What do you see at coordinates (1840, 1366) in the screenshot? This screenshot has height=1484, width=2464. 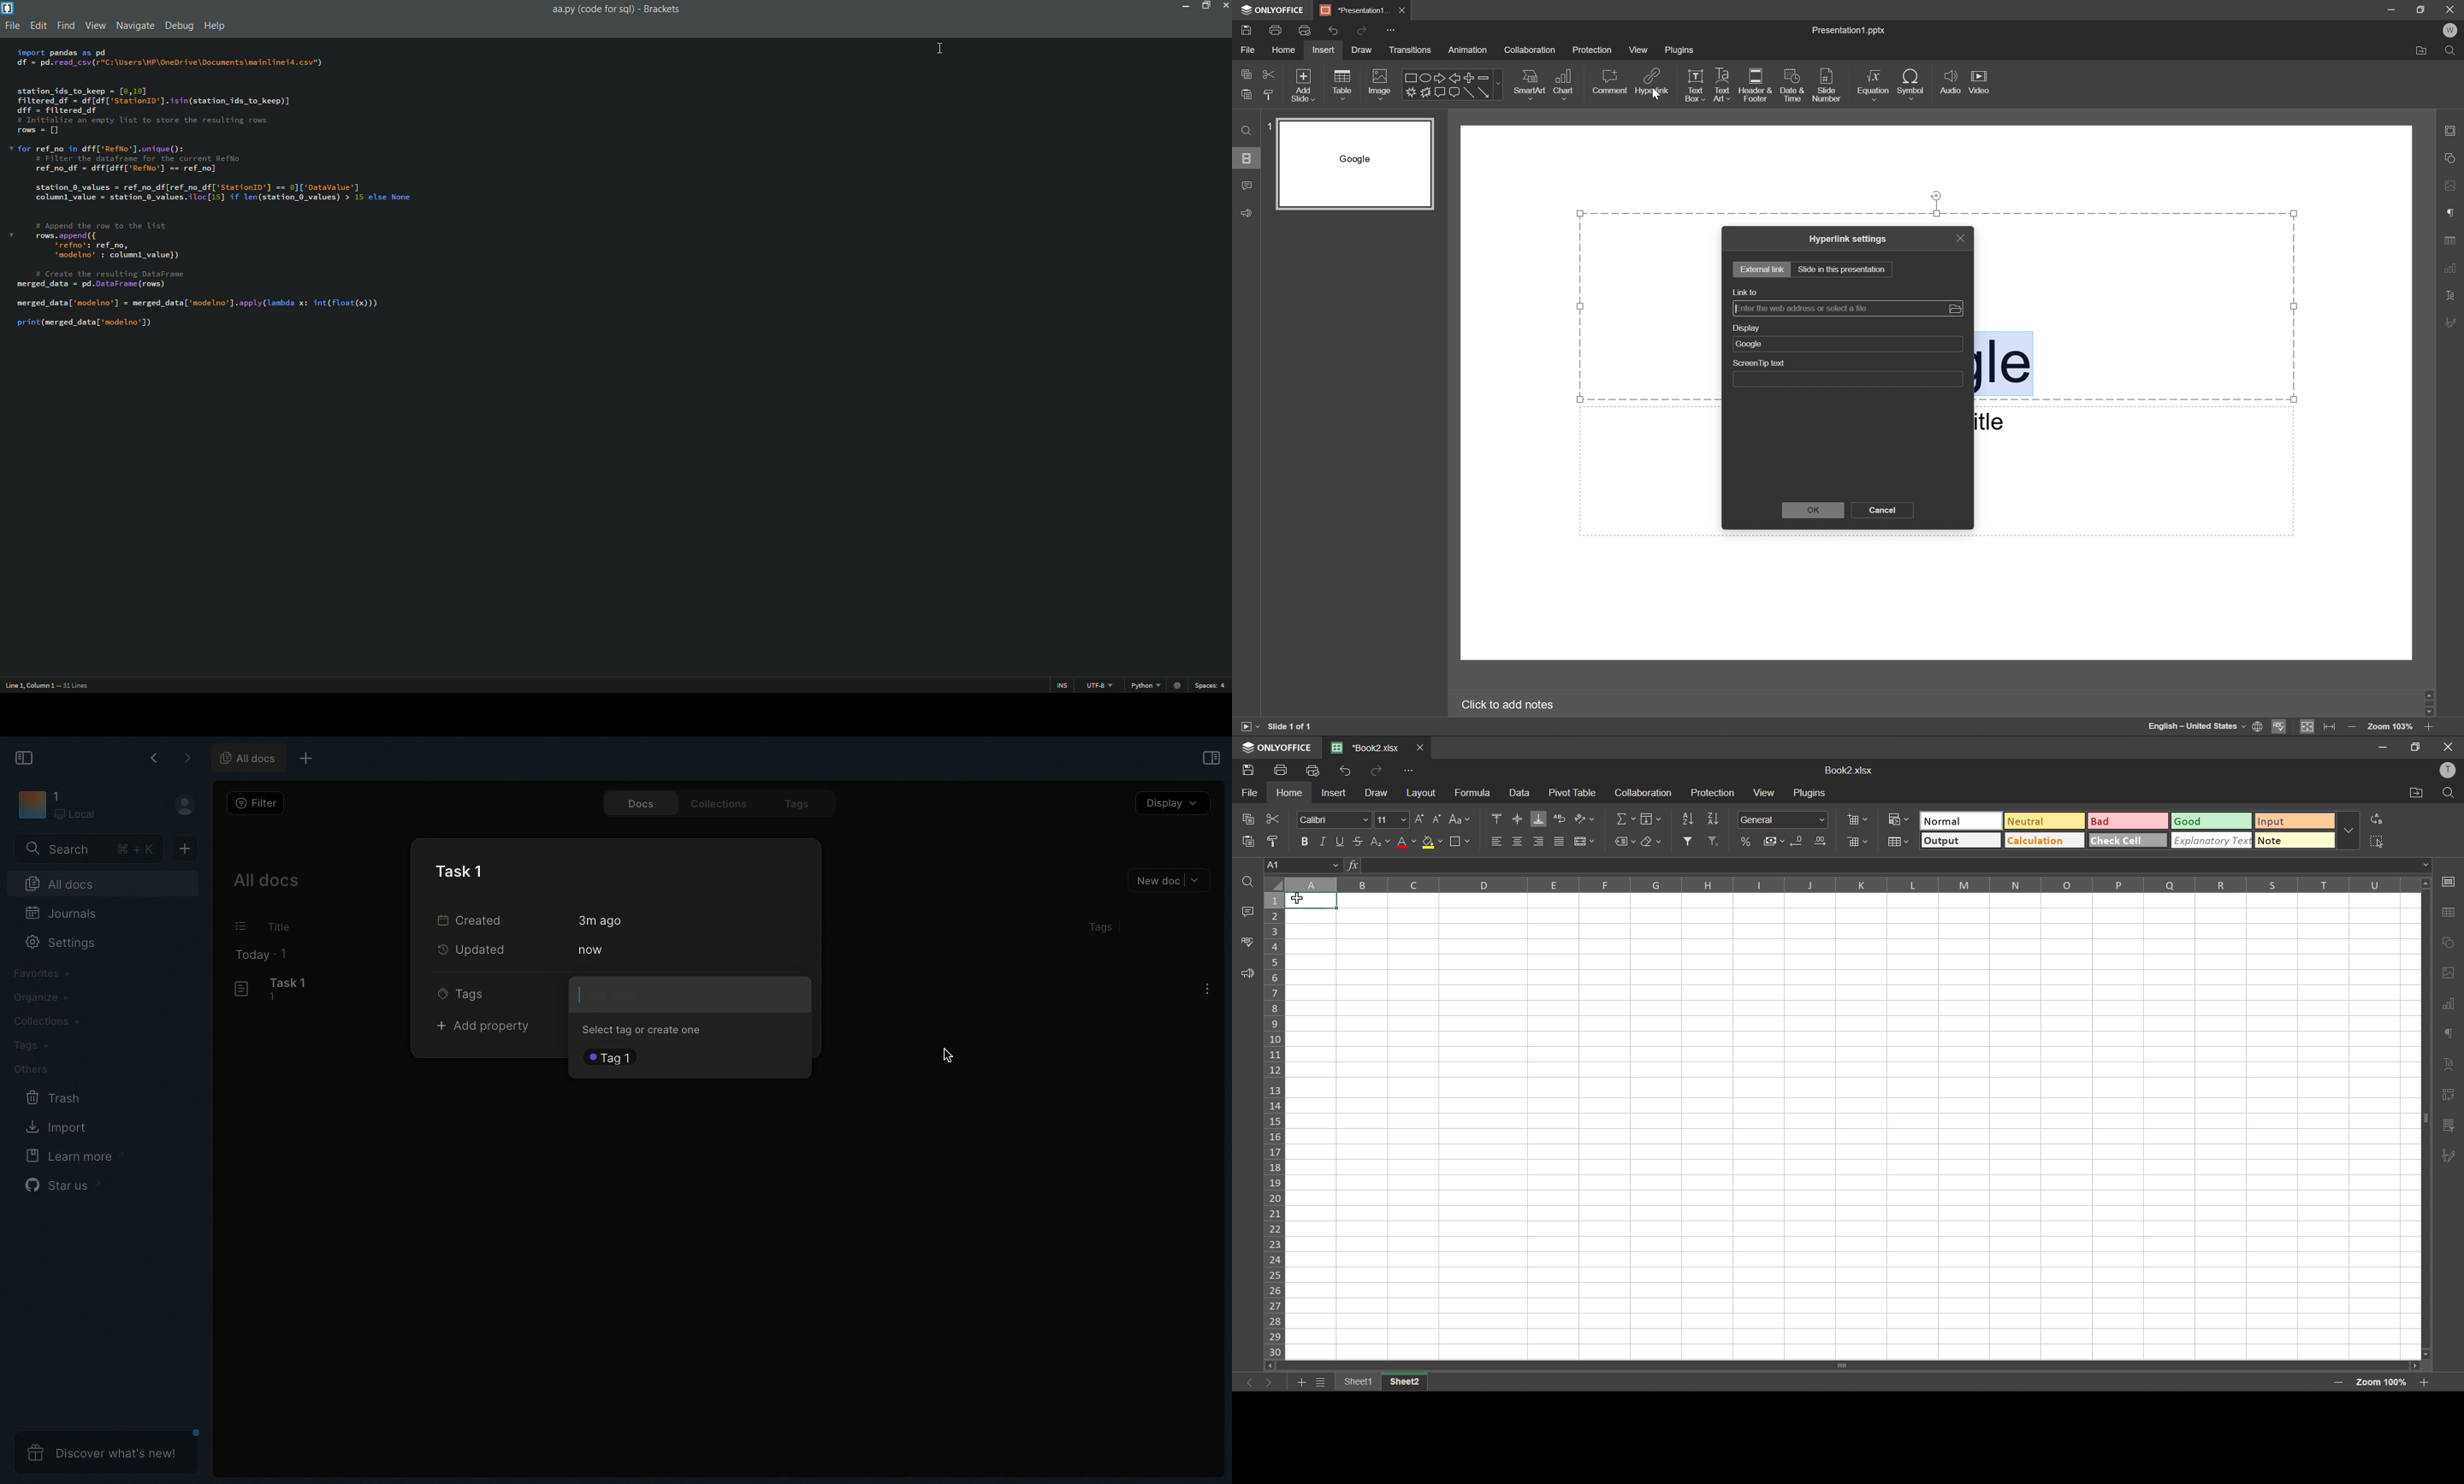 I see `scrollbar` at bounding box center [1840, 1366].